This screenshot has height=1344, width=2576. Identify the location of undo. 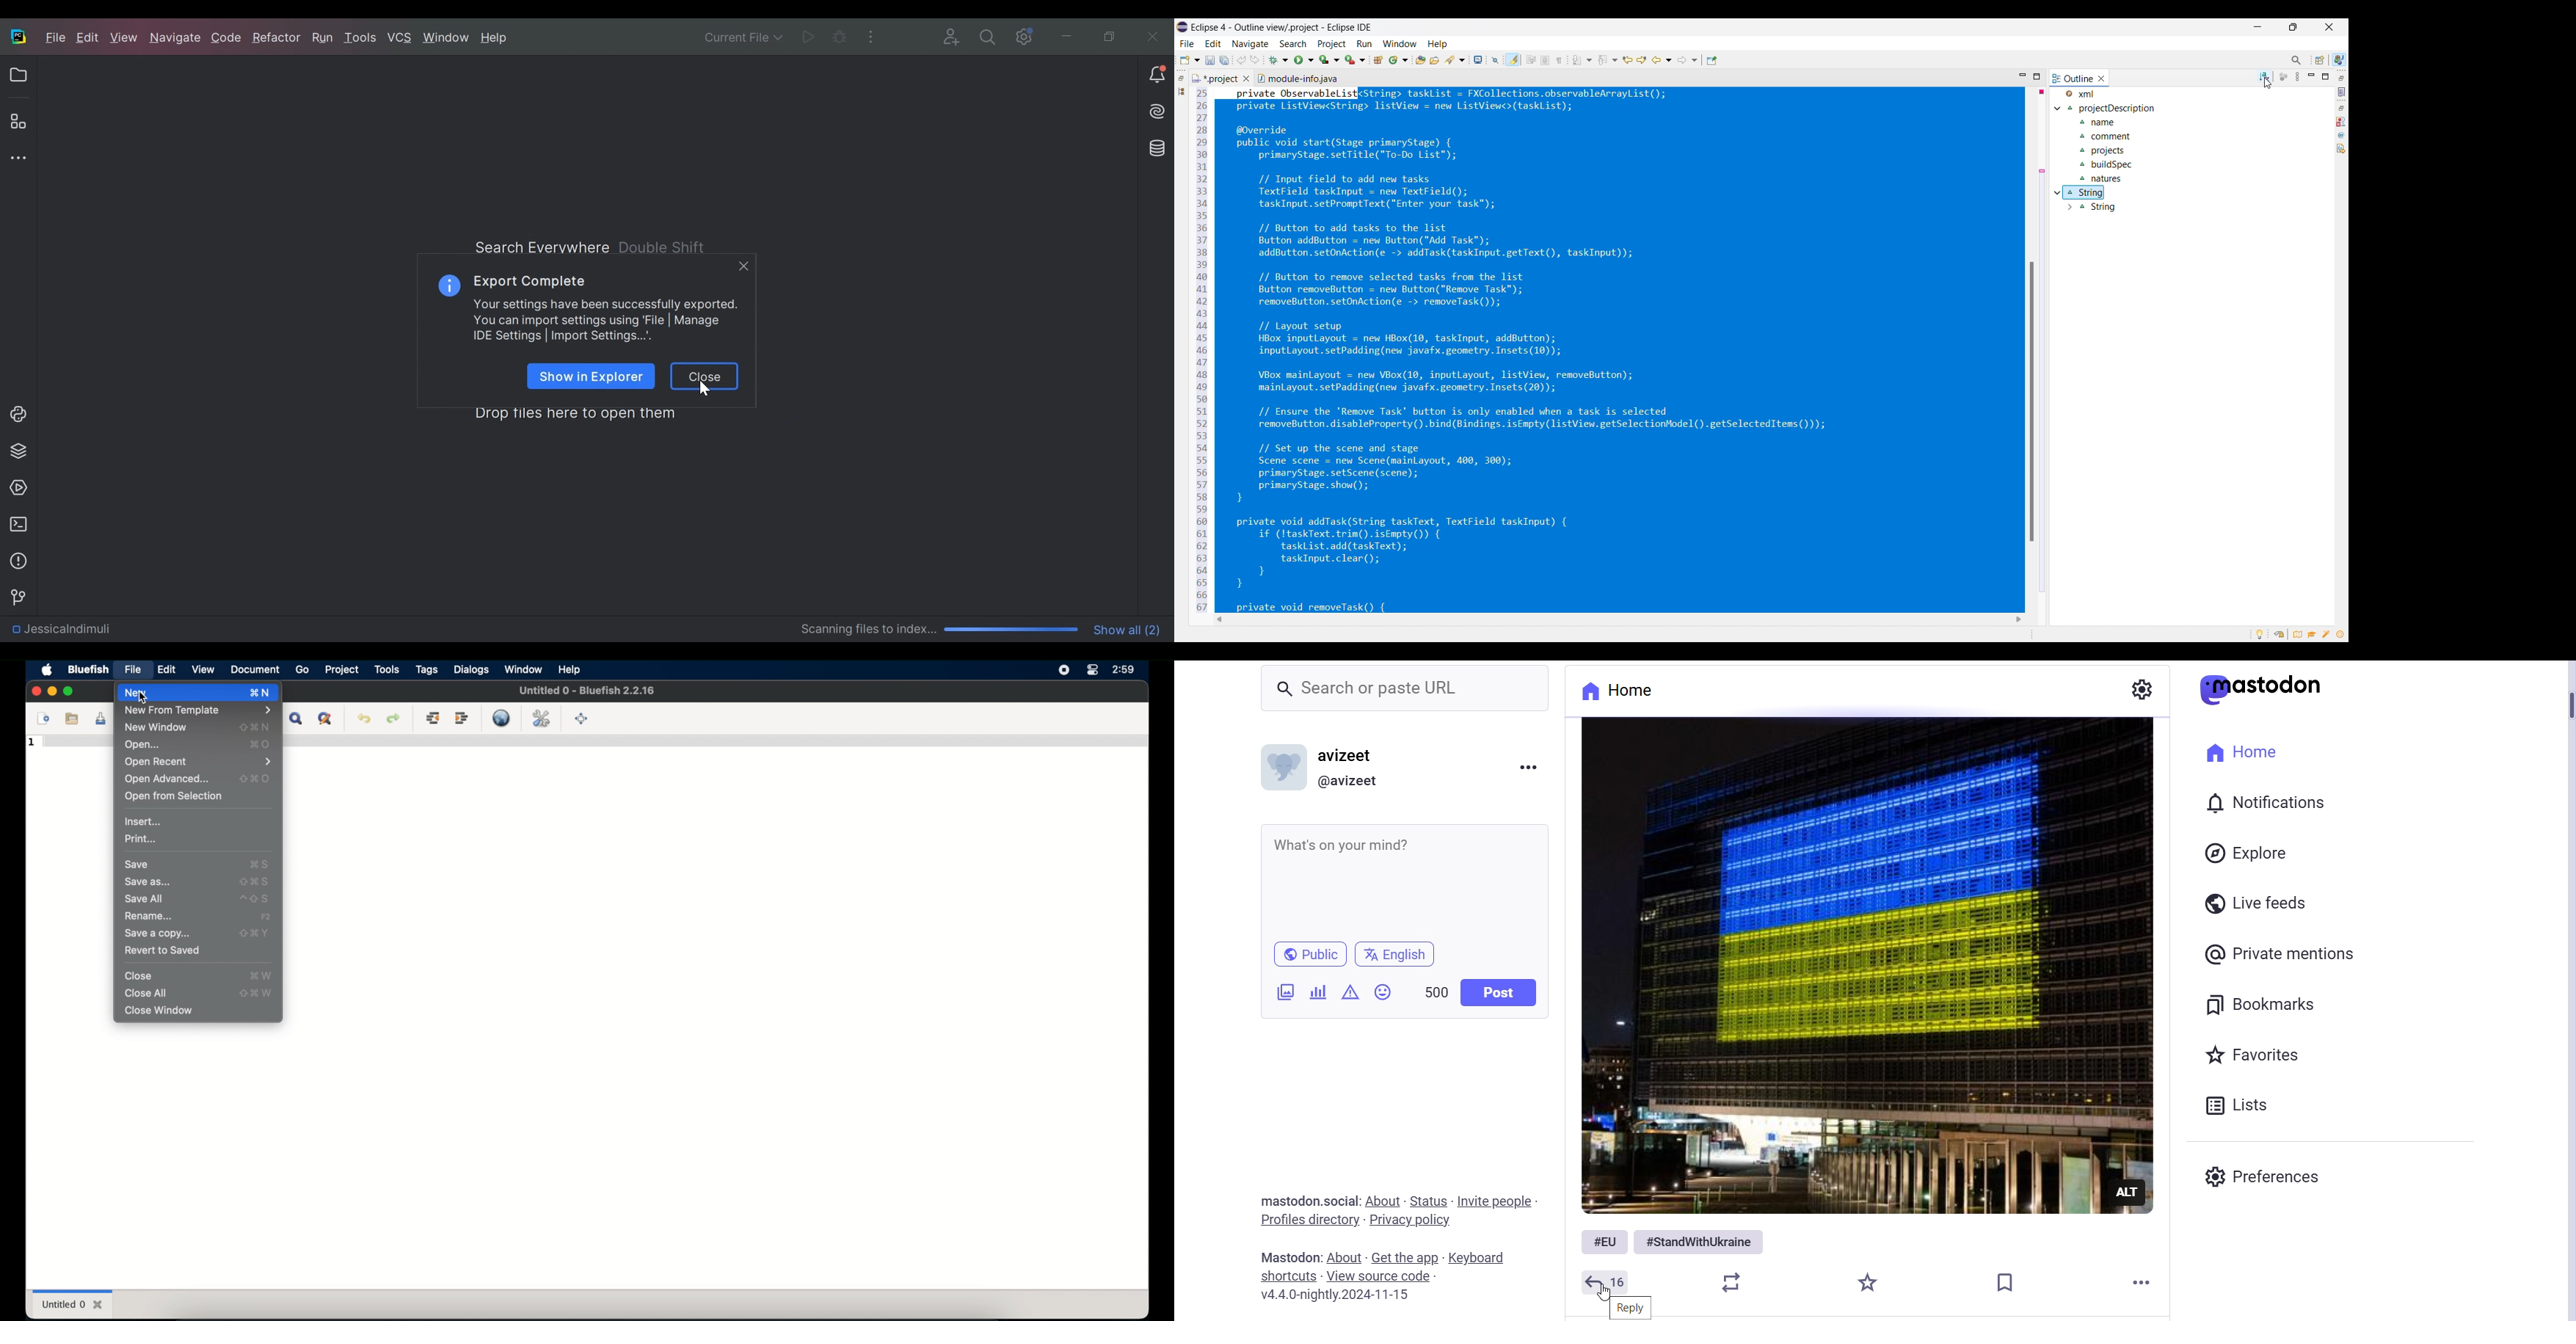
(365, 718).